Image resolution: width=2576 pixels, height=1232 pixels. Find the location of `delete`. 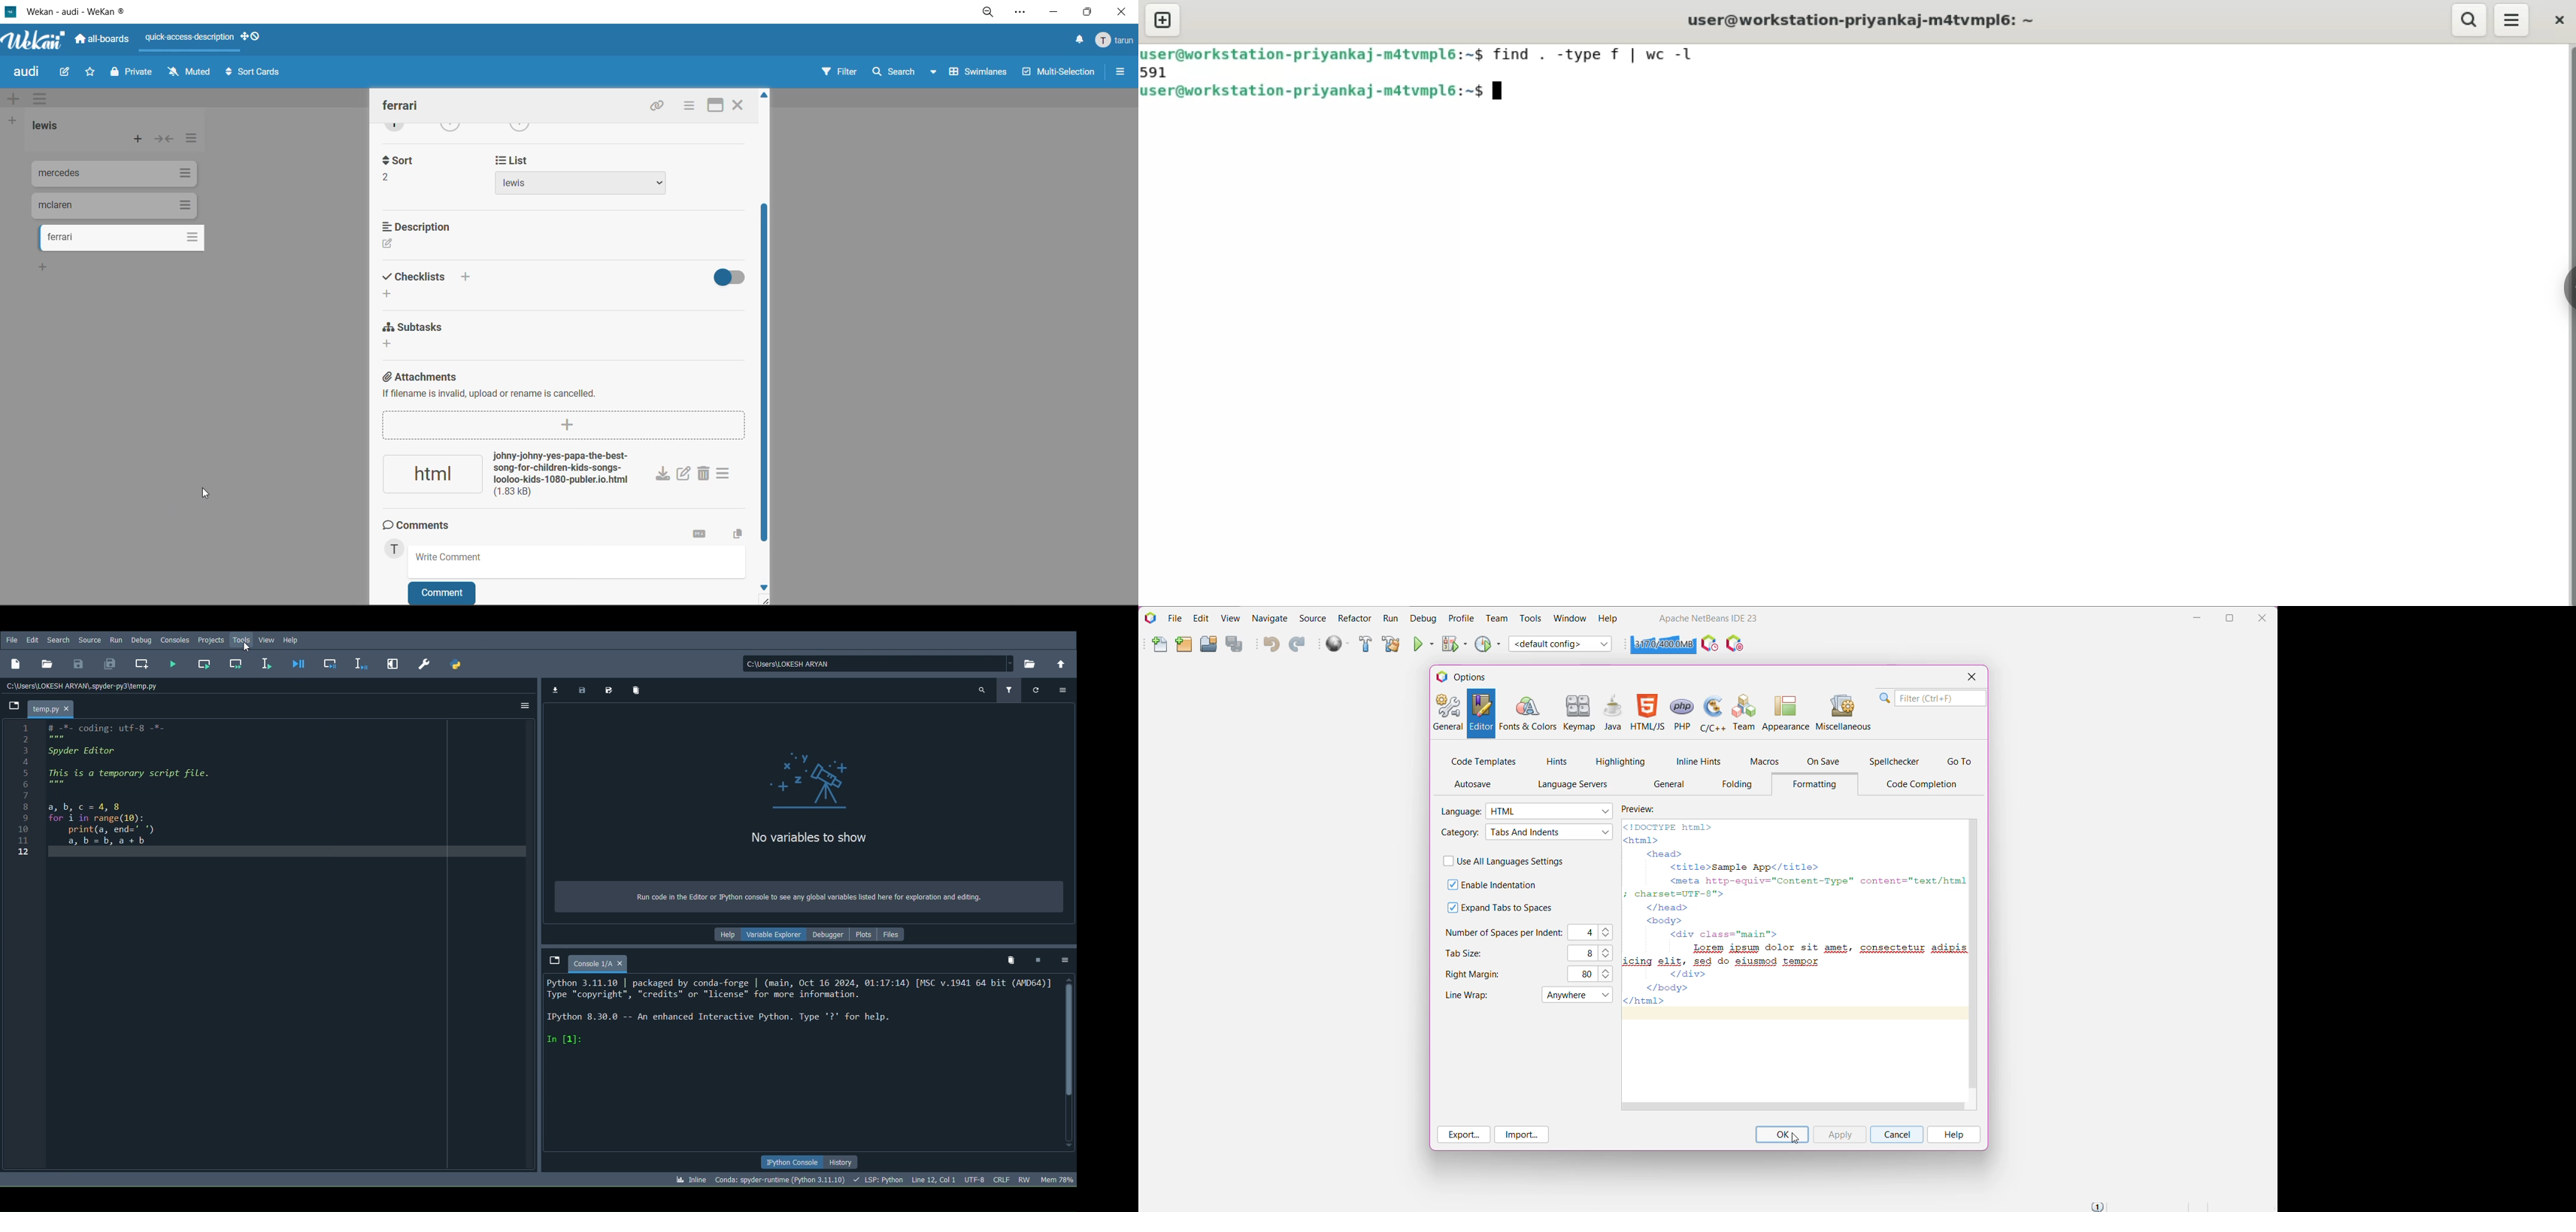

delete is located at coordinates (704, 474).